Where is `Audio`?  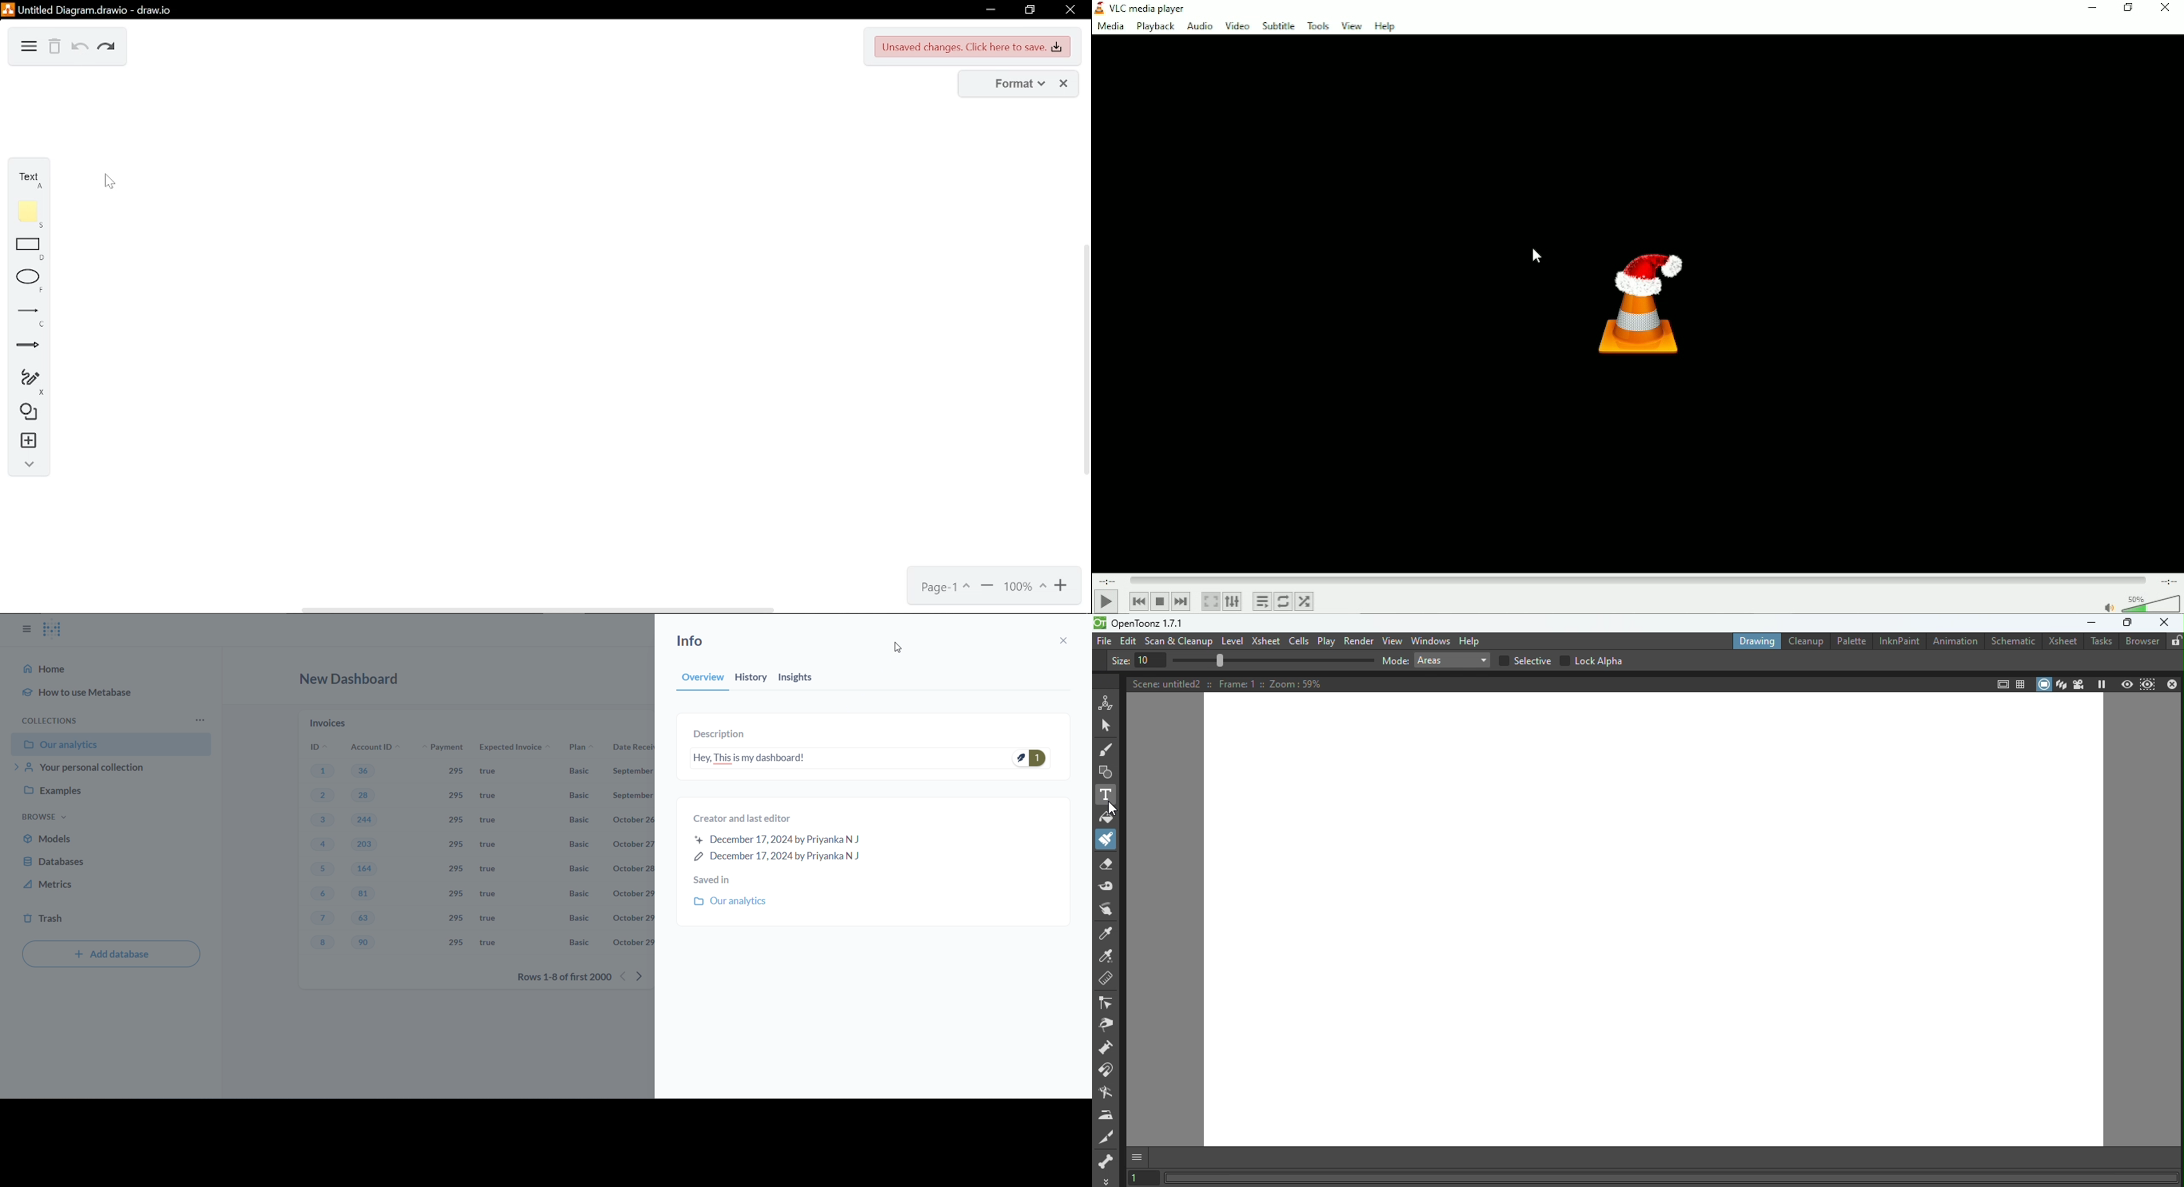 Audio is located at coordinates (1199, 26).